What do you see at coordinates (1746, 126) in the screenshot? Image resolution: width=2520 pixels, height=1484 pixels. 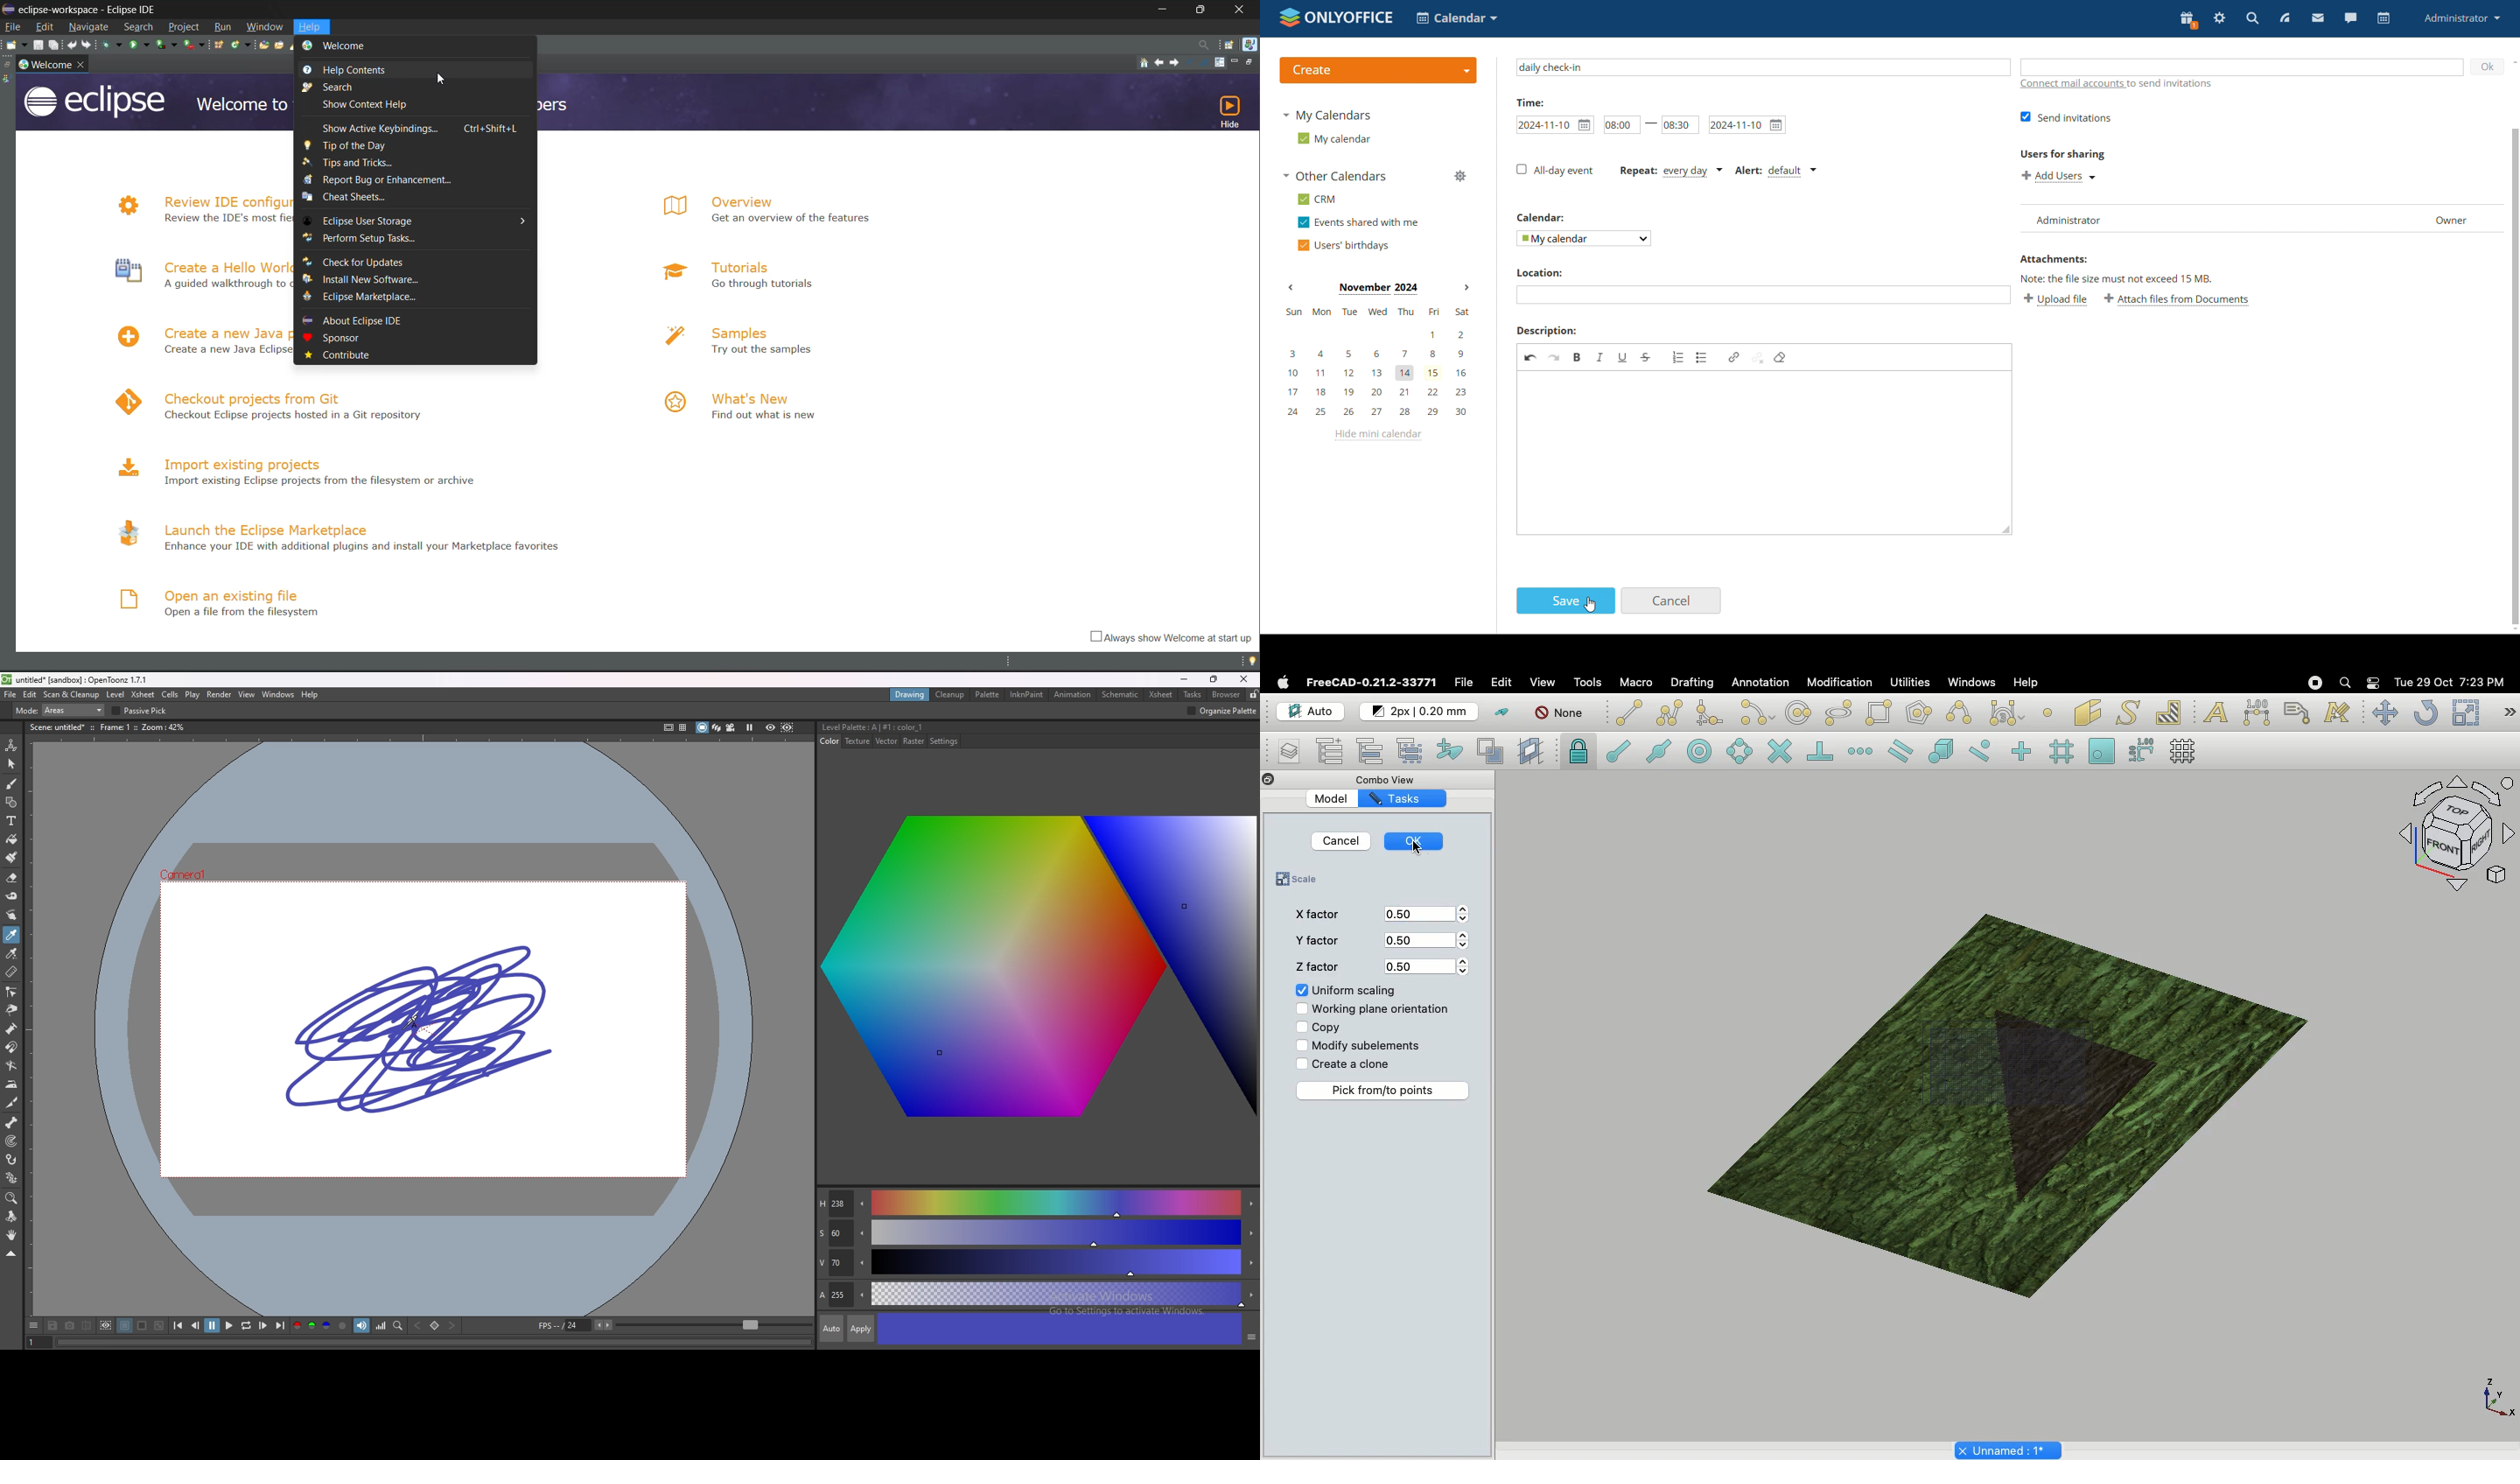 I see `end date` at bounding box center [1746, 126].